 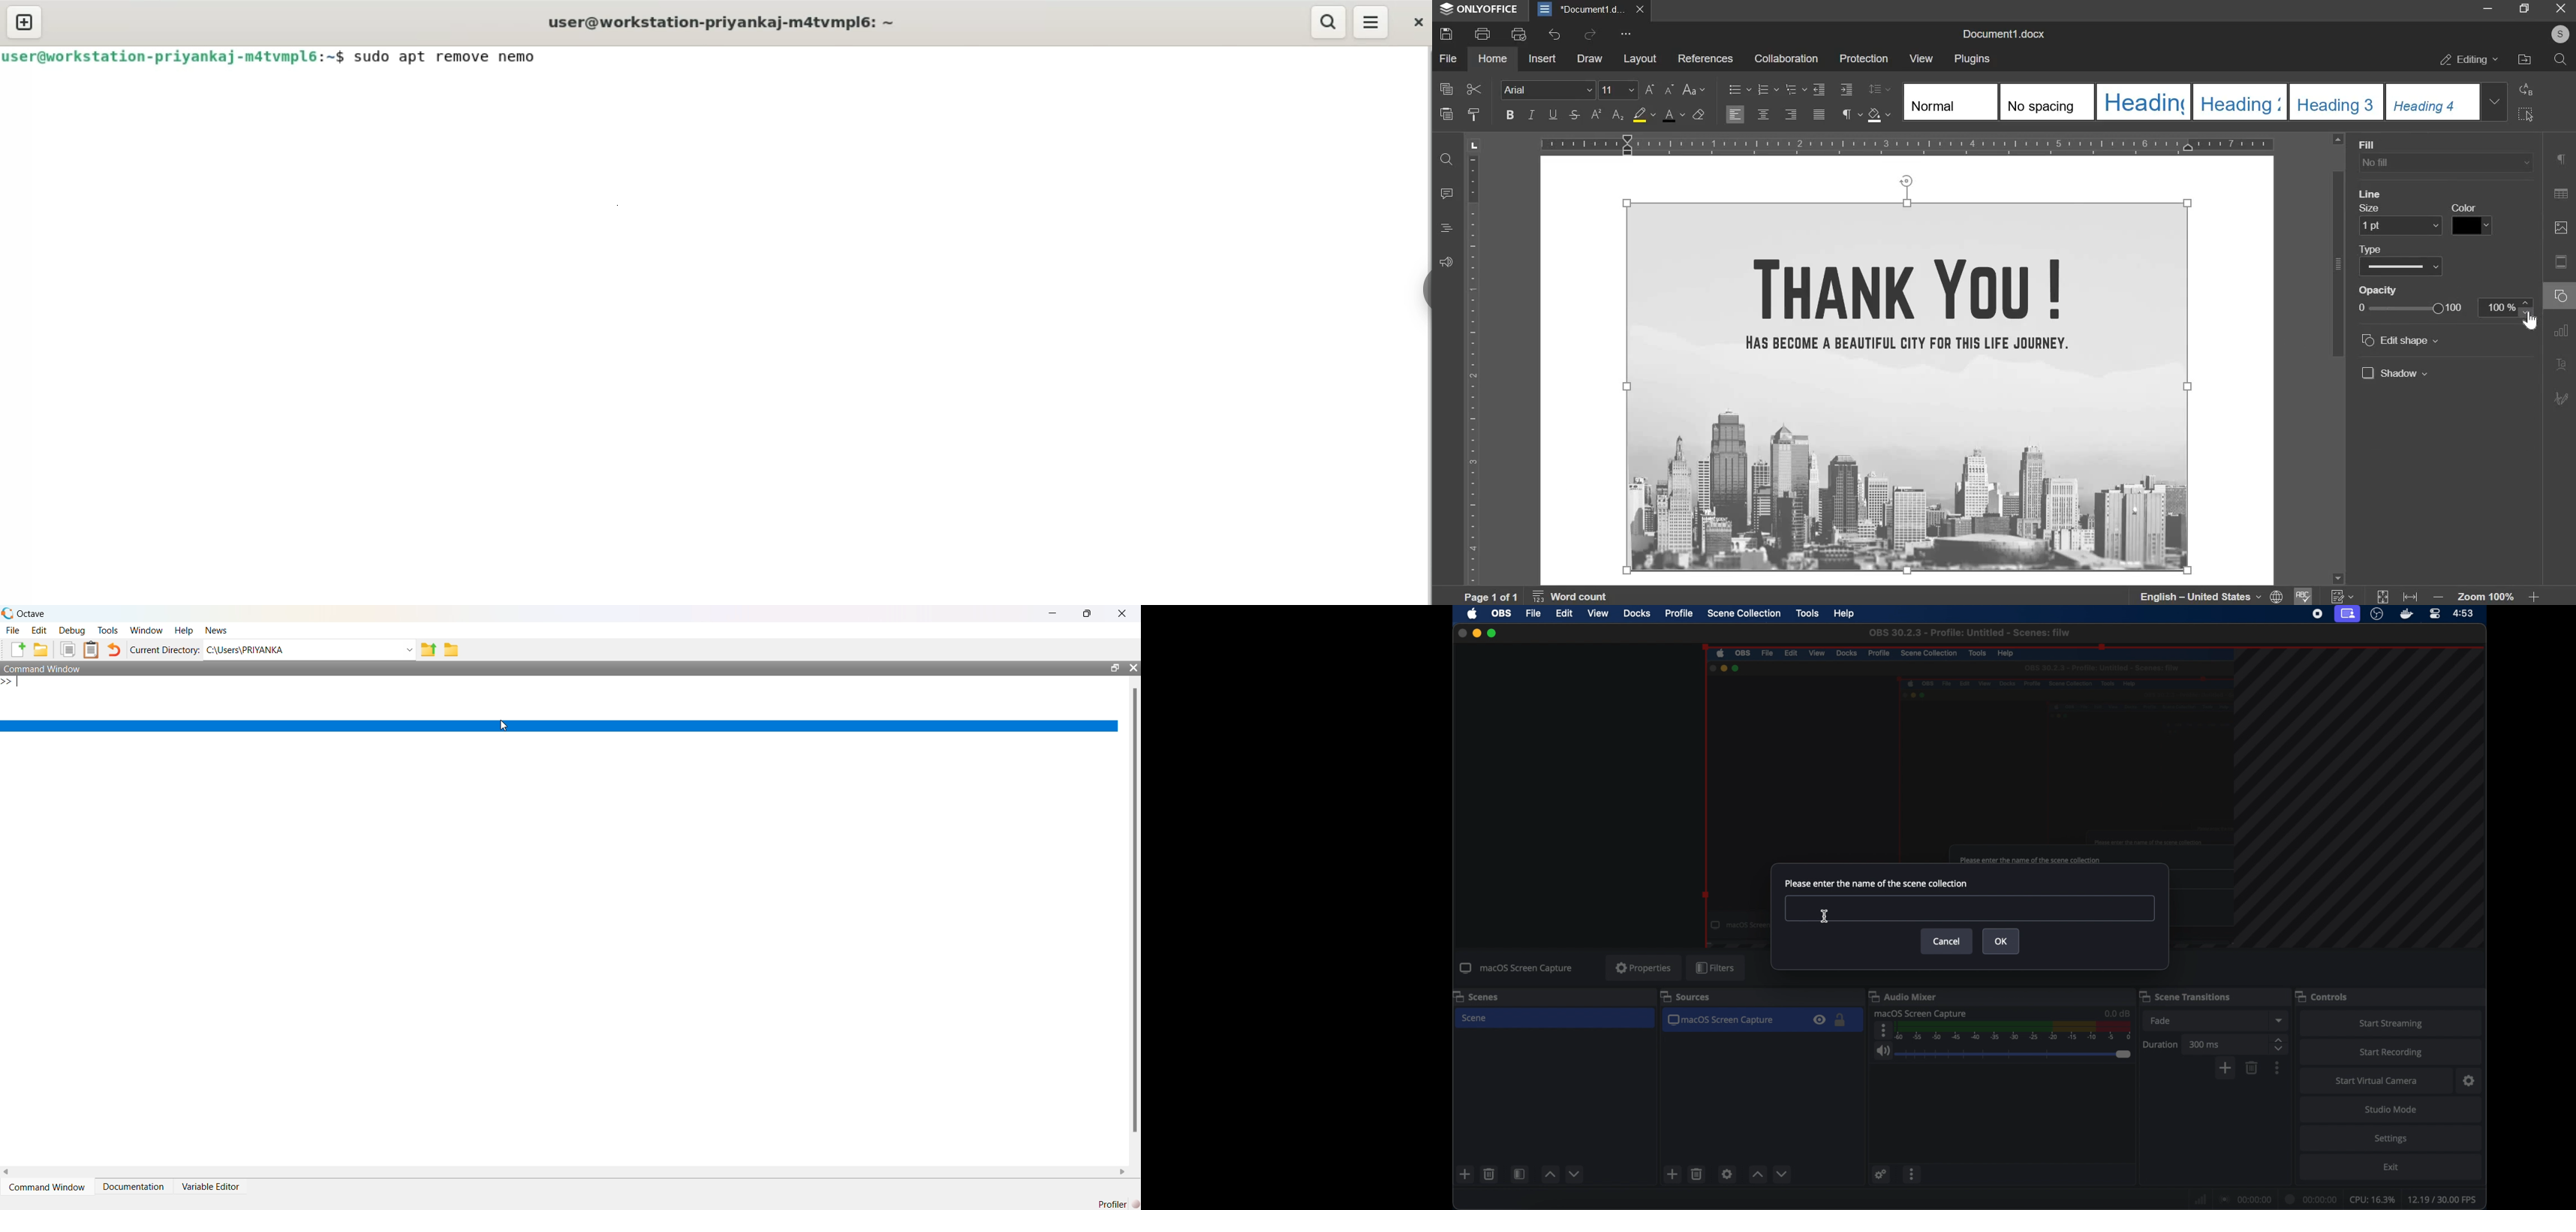 I want to click on file location, so click(x=2524, y=59).